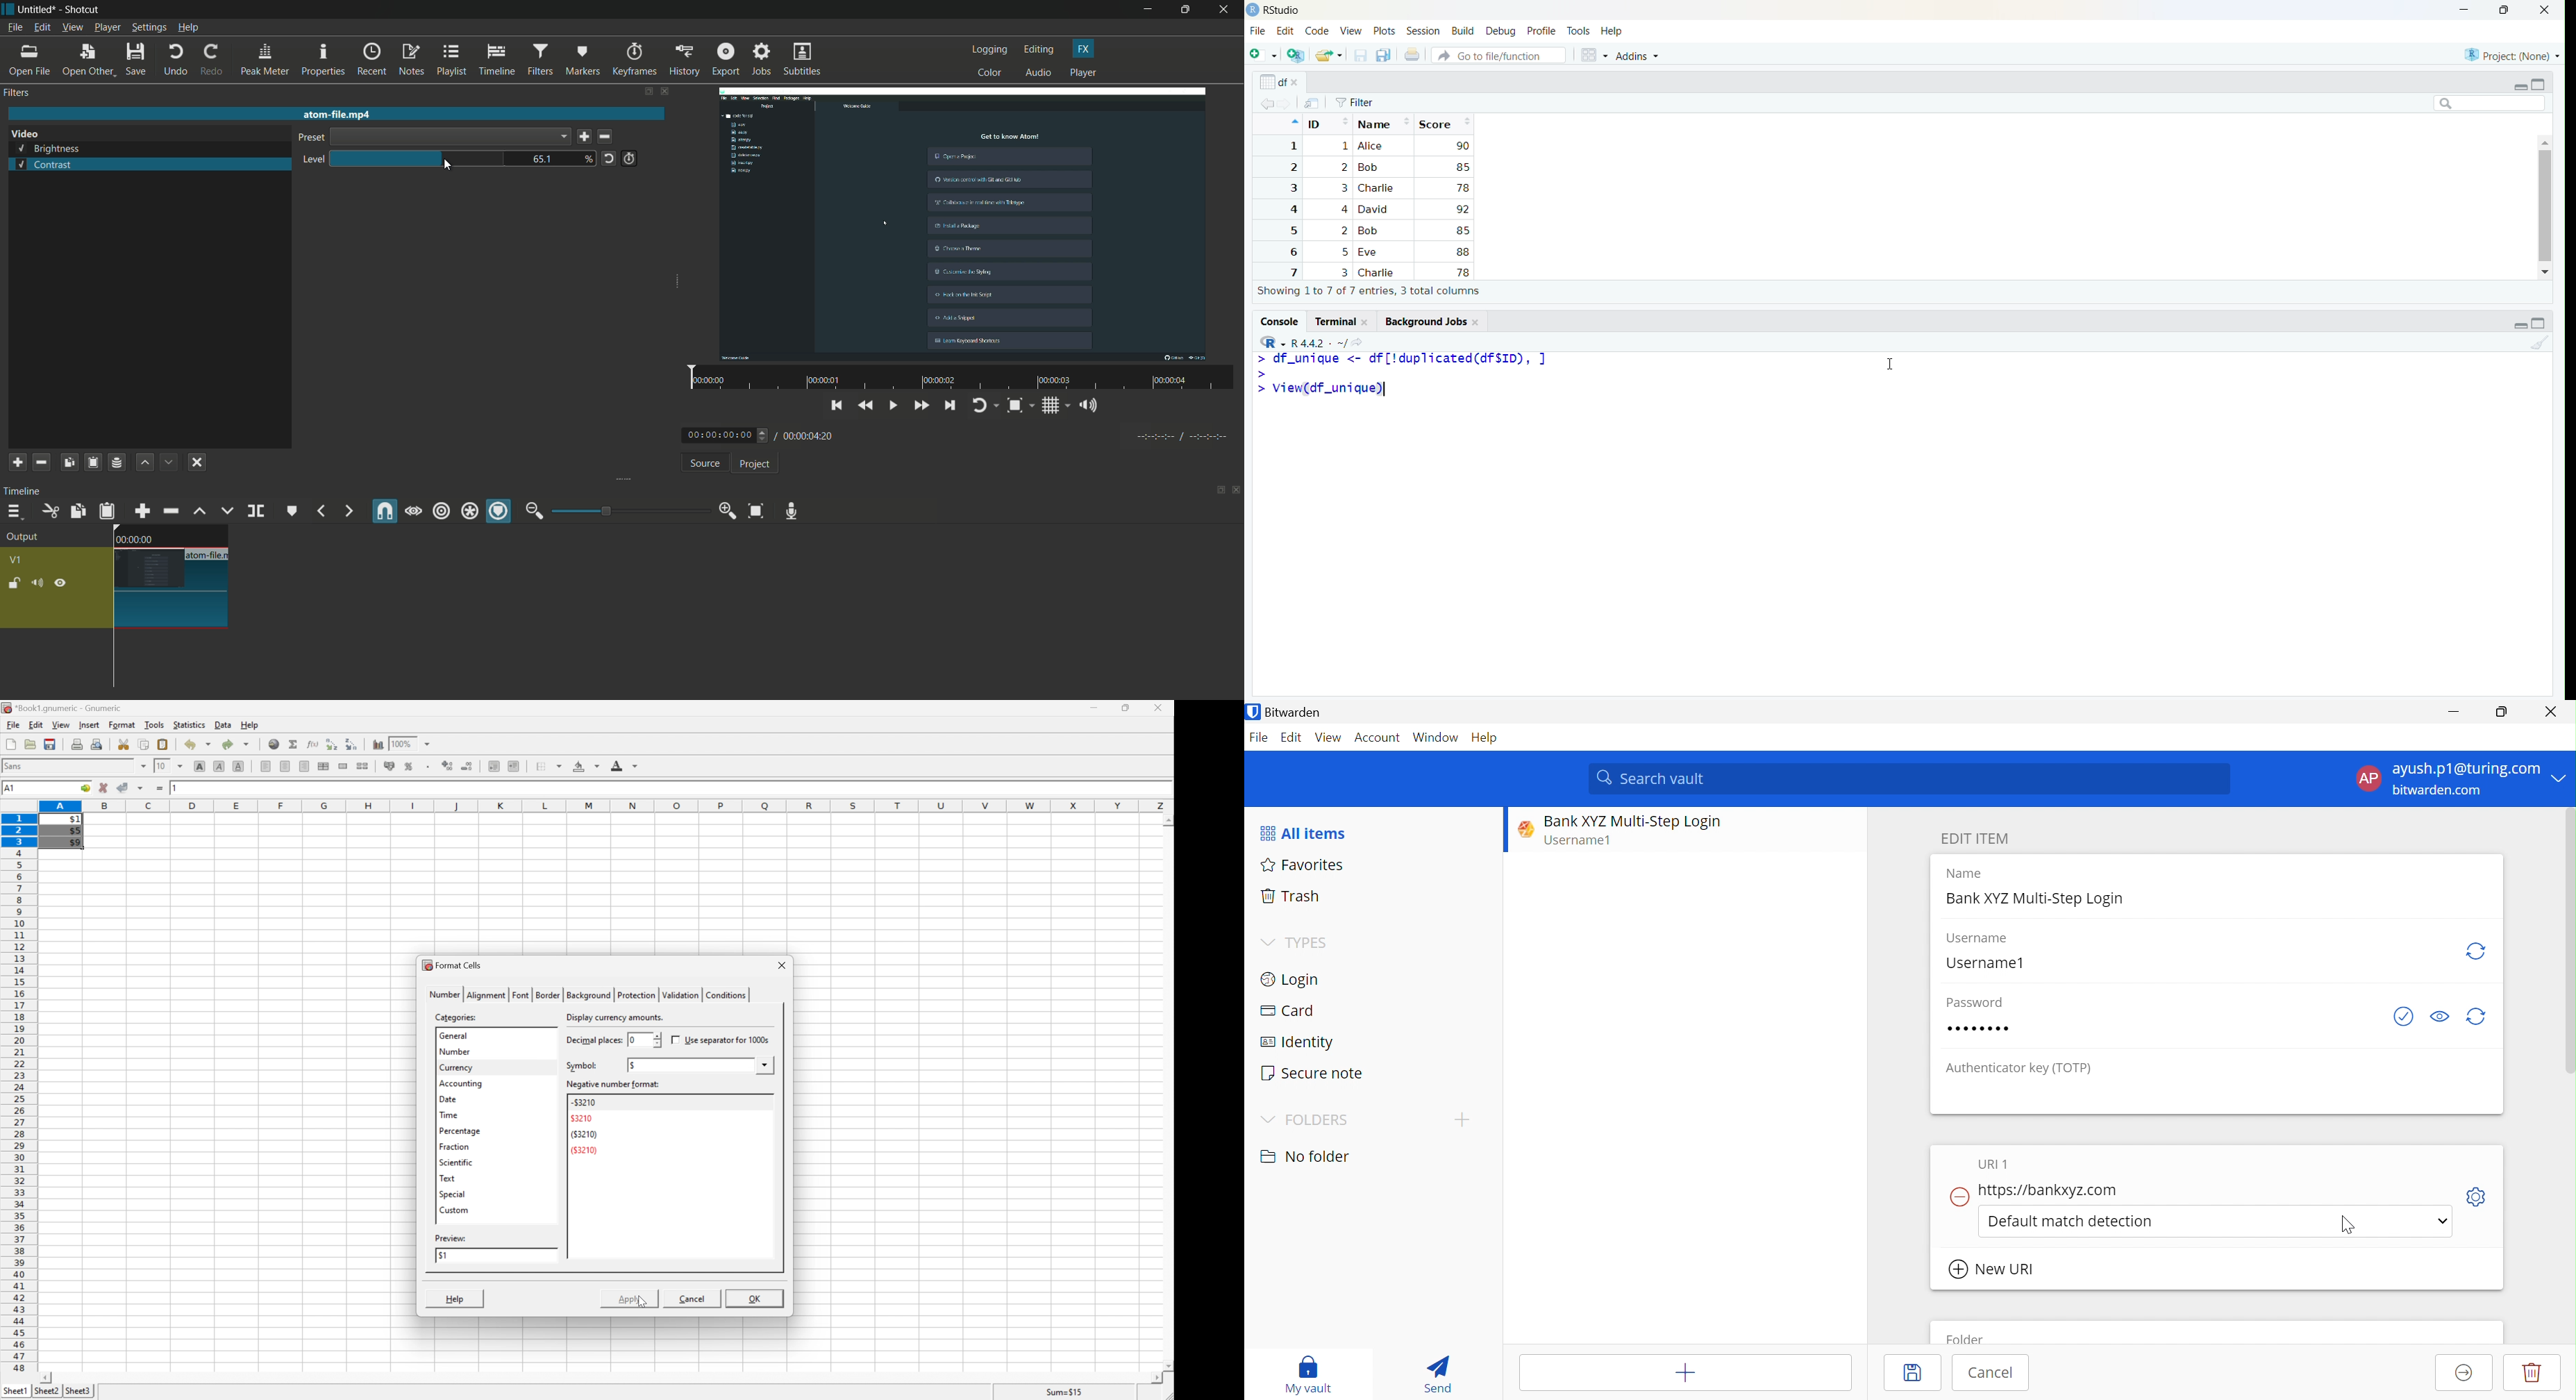 Image resolution: width=2576 pixels, height=1400 pixels. What do you see at coordinates (1412, 358) in the screenshot?
I see `> df_unique <- dr['duplicated(drsIiD), |` at bounding box center [1412, 358].